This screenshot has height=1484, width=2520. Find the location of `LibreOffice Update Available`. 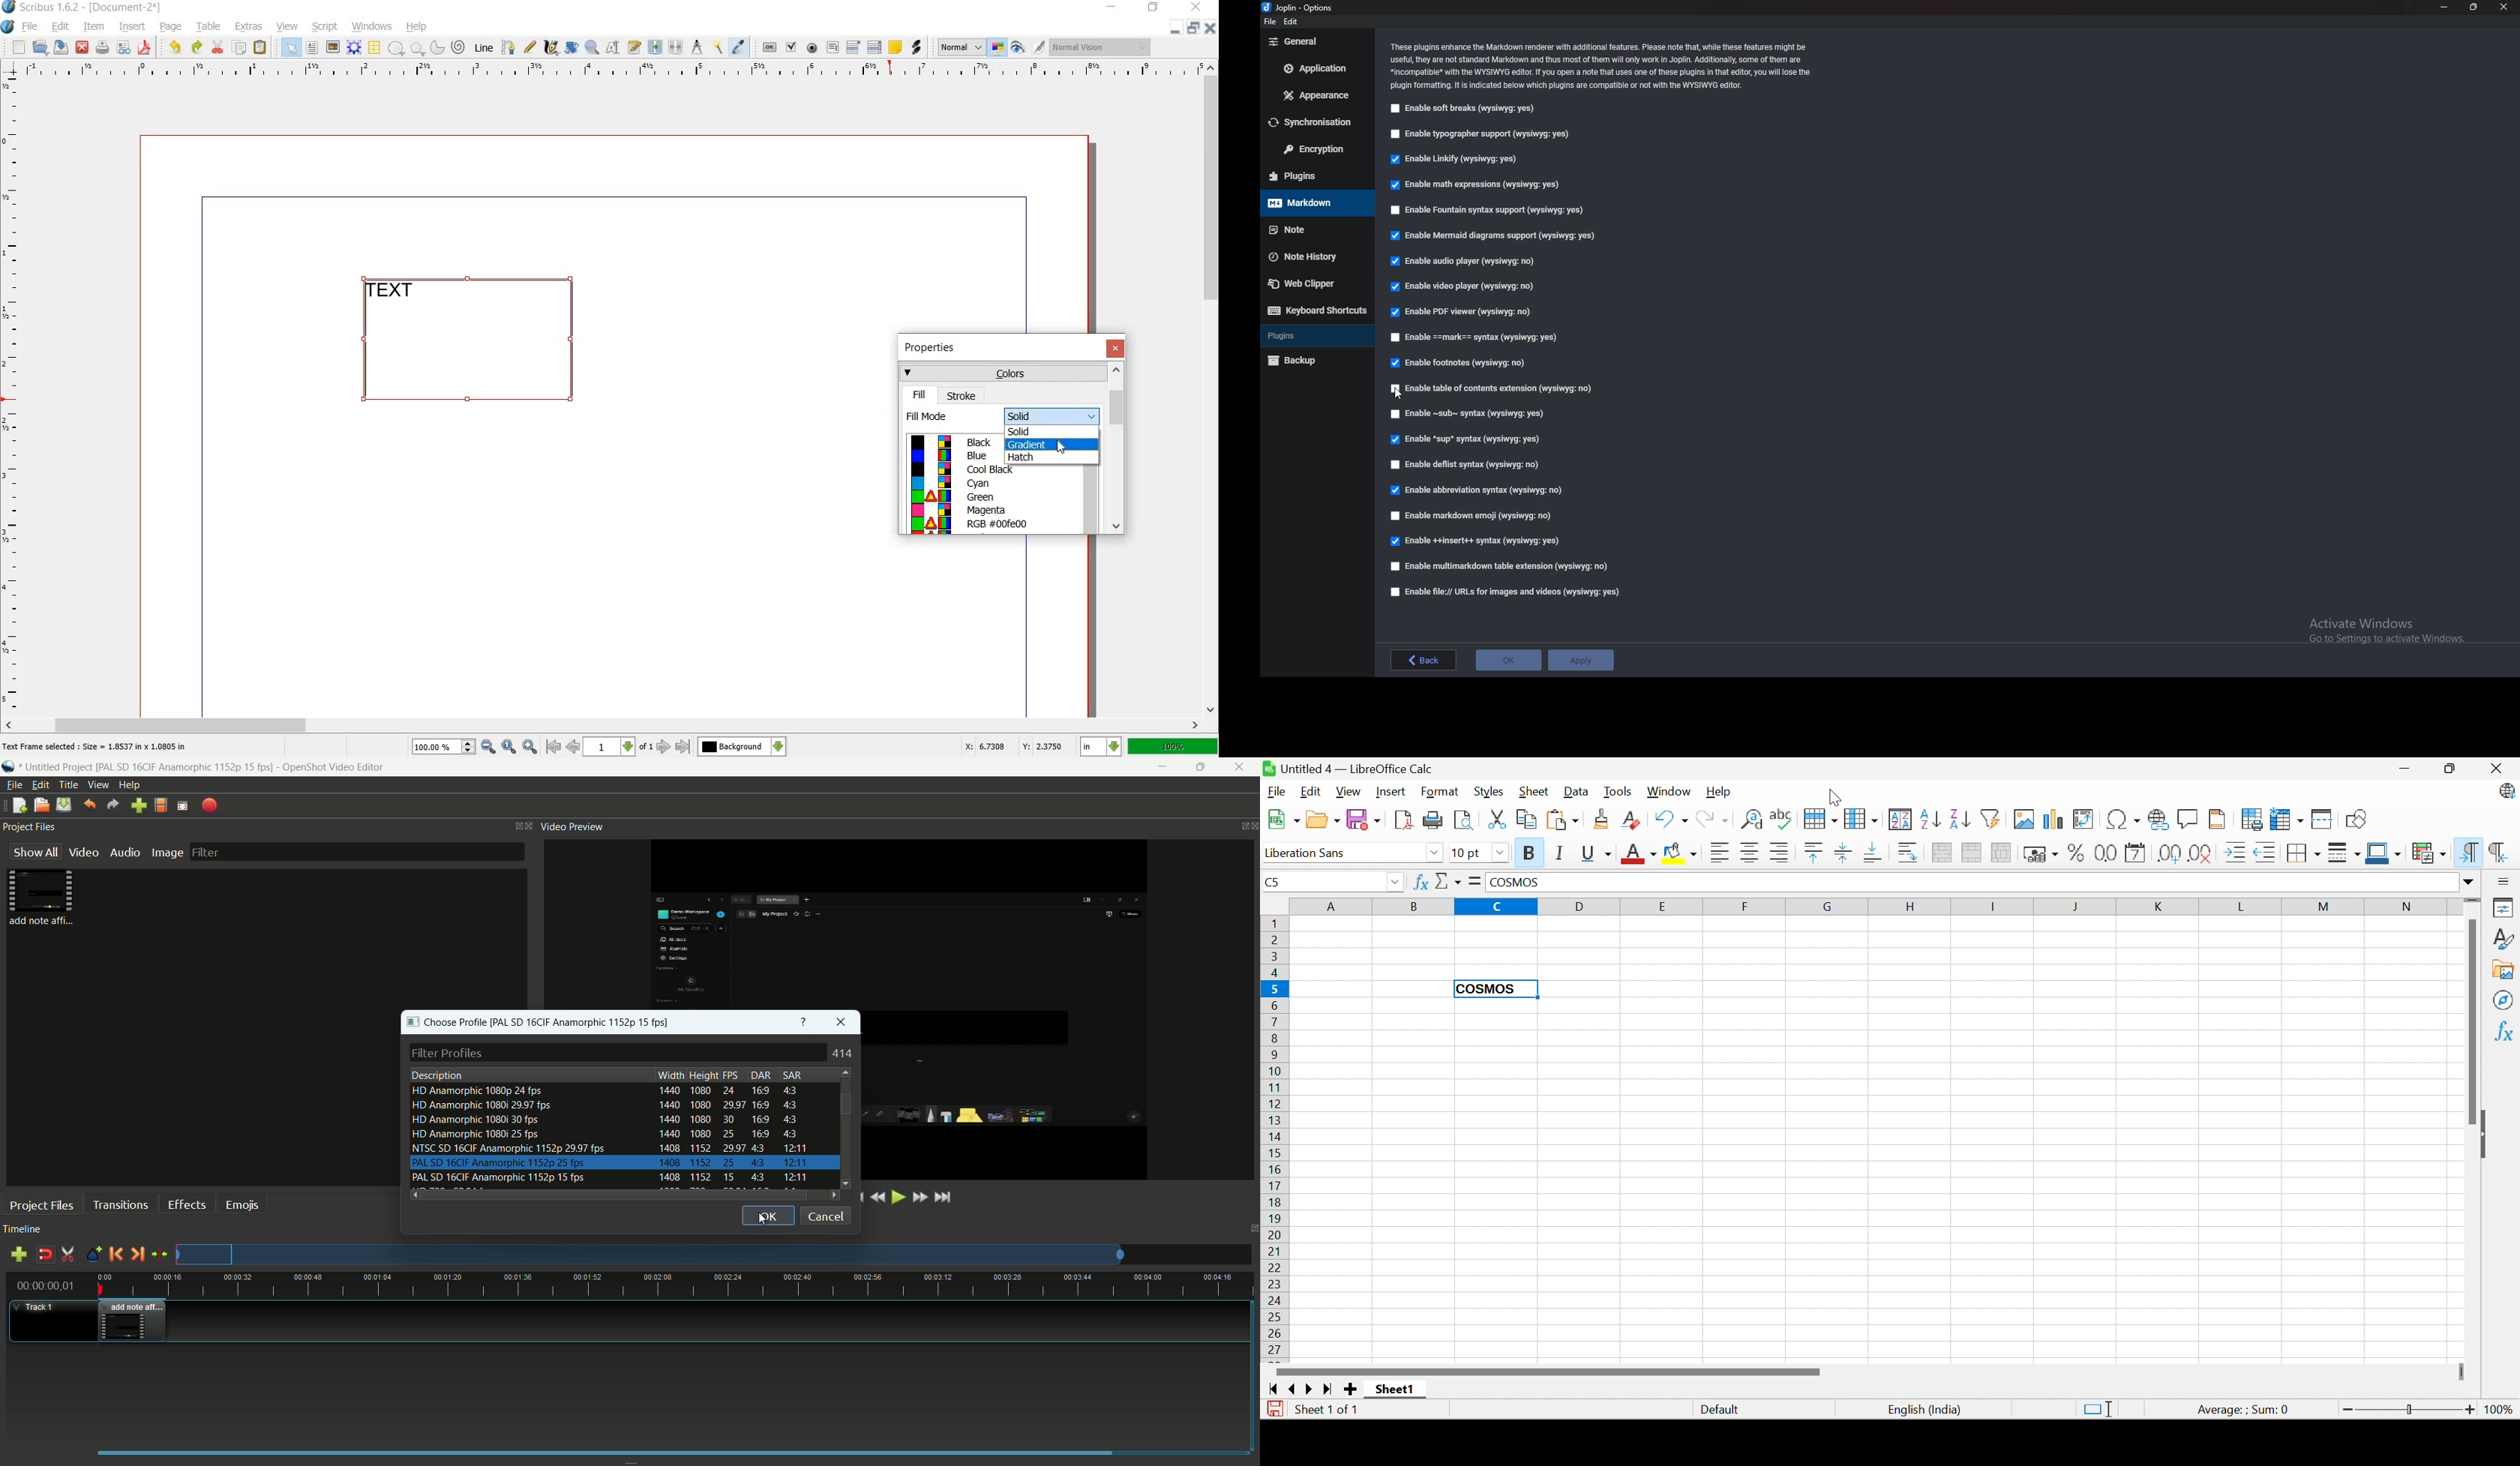

LibreOffice Update Available is located at coordinates (2506, 793).